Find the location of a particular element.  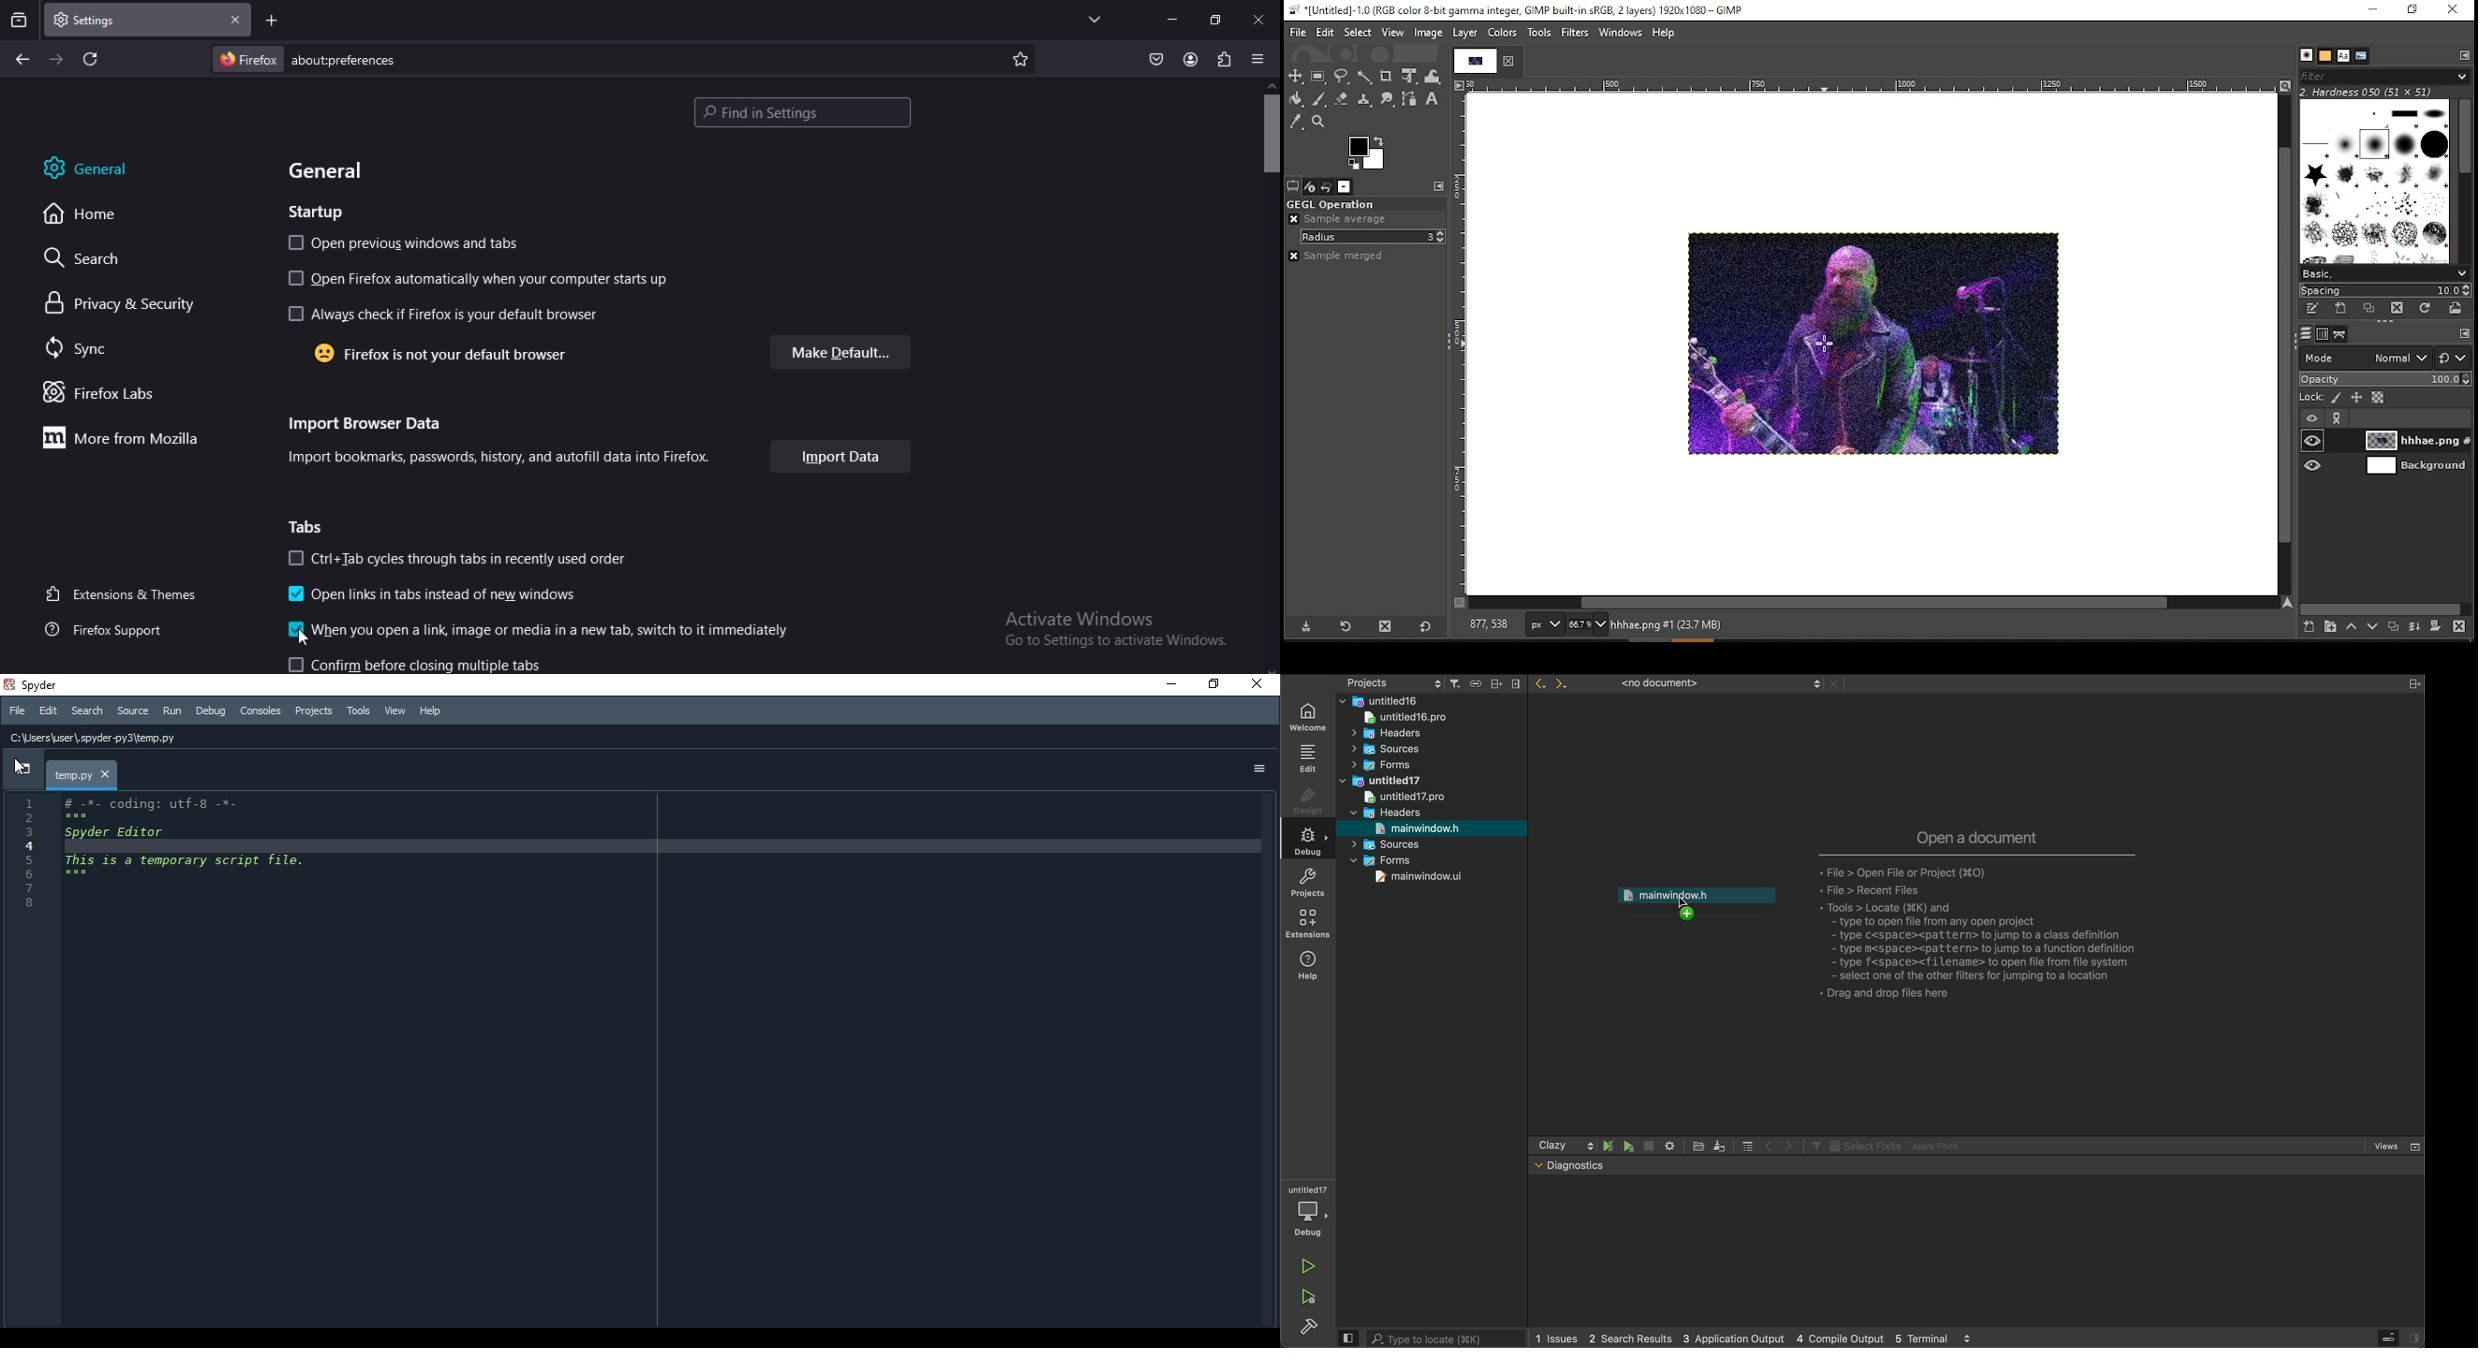

options is located at coordinates (1256, 770).